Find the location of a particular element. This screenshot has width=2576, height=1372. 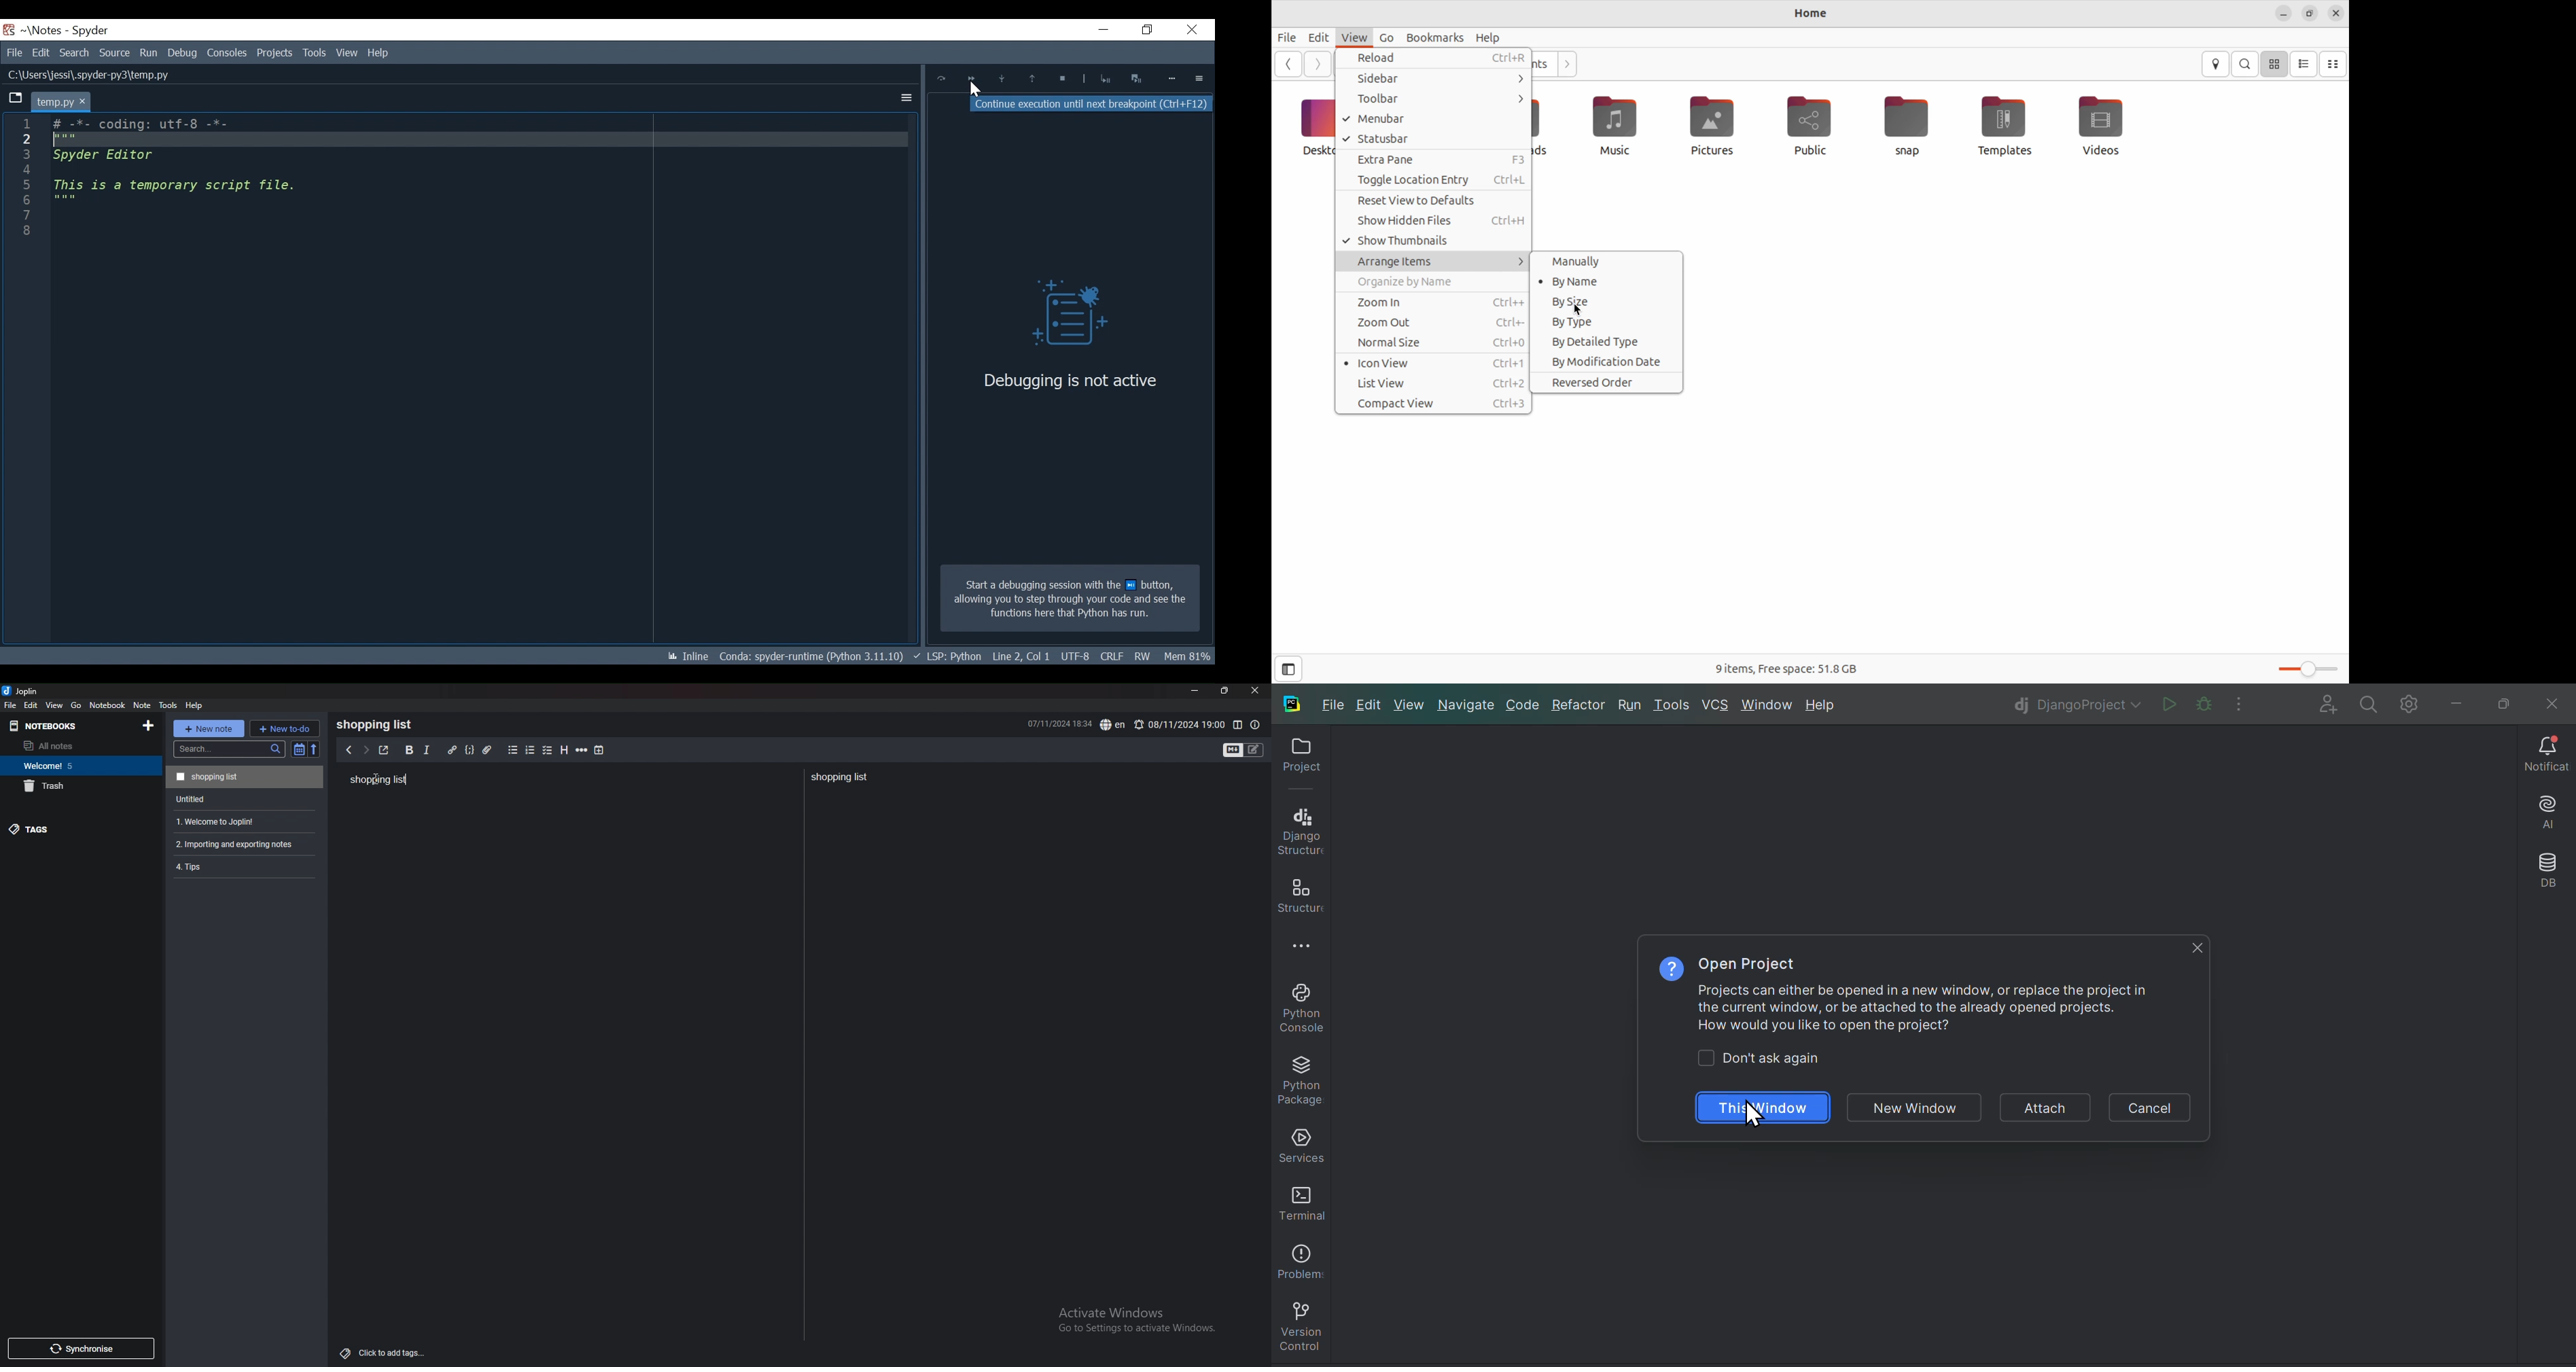

home is located at coordinates (1813, 14).